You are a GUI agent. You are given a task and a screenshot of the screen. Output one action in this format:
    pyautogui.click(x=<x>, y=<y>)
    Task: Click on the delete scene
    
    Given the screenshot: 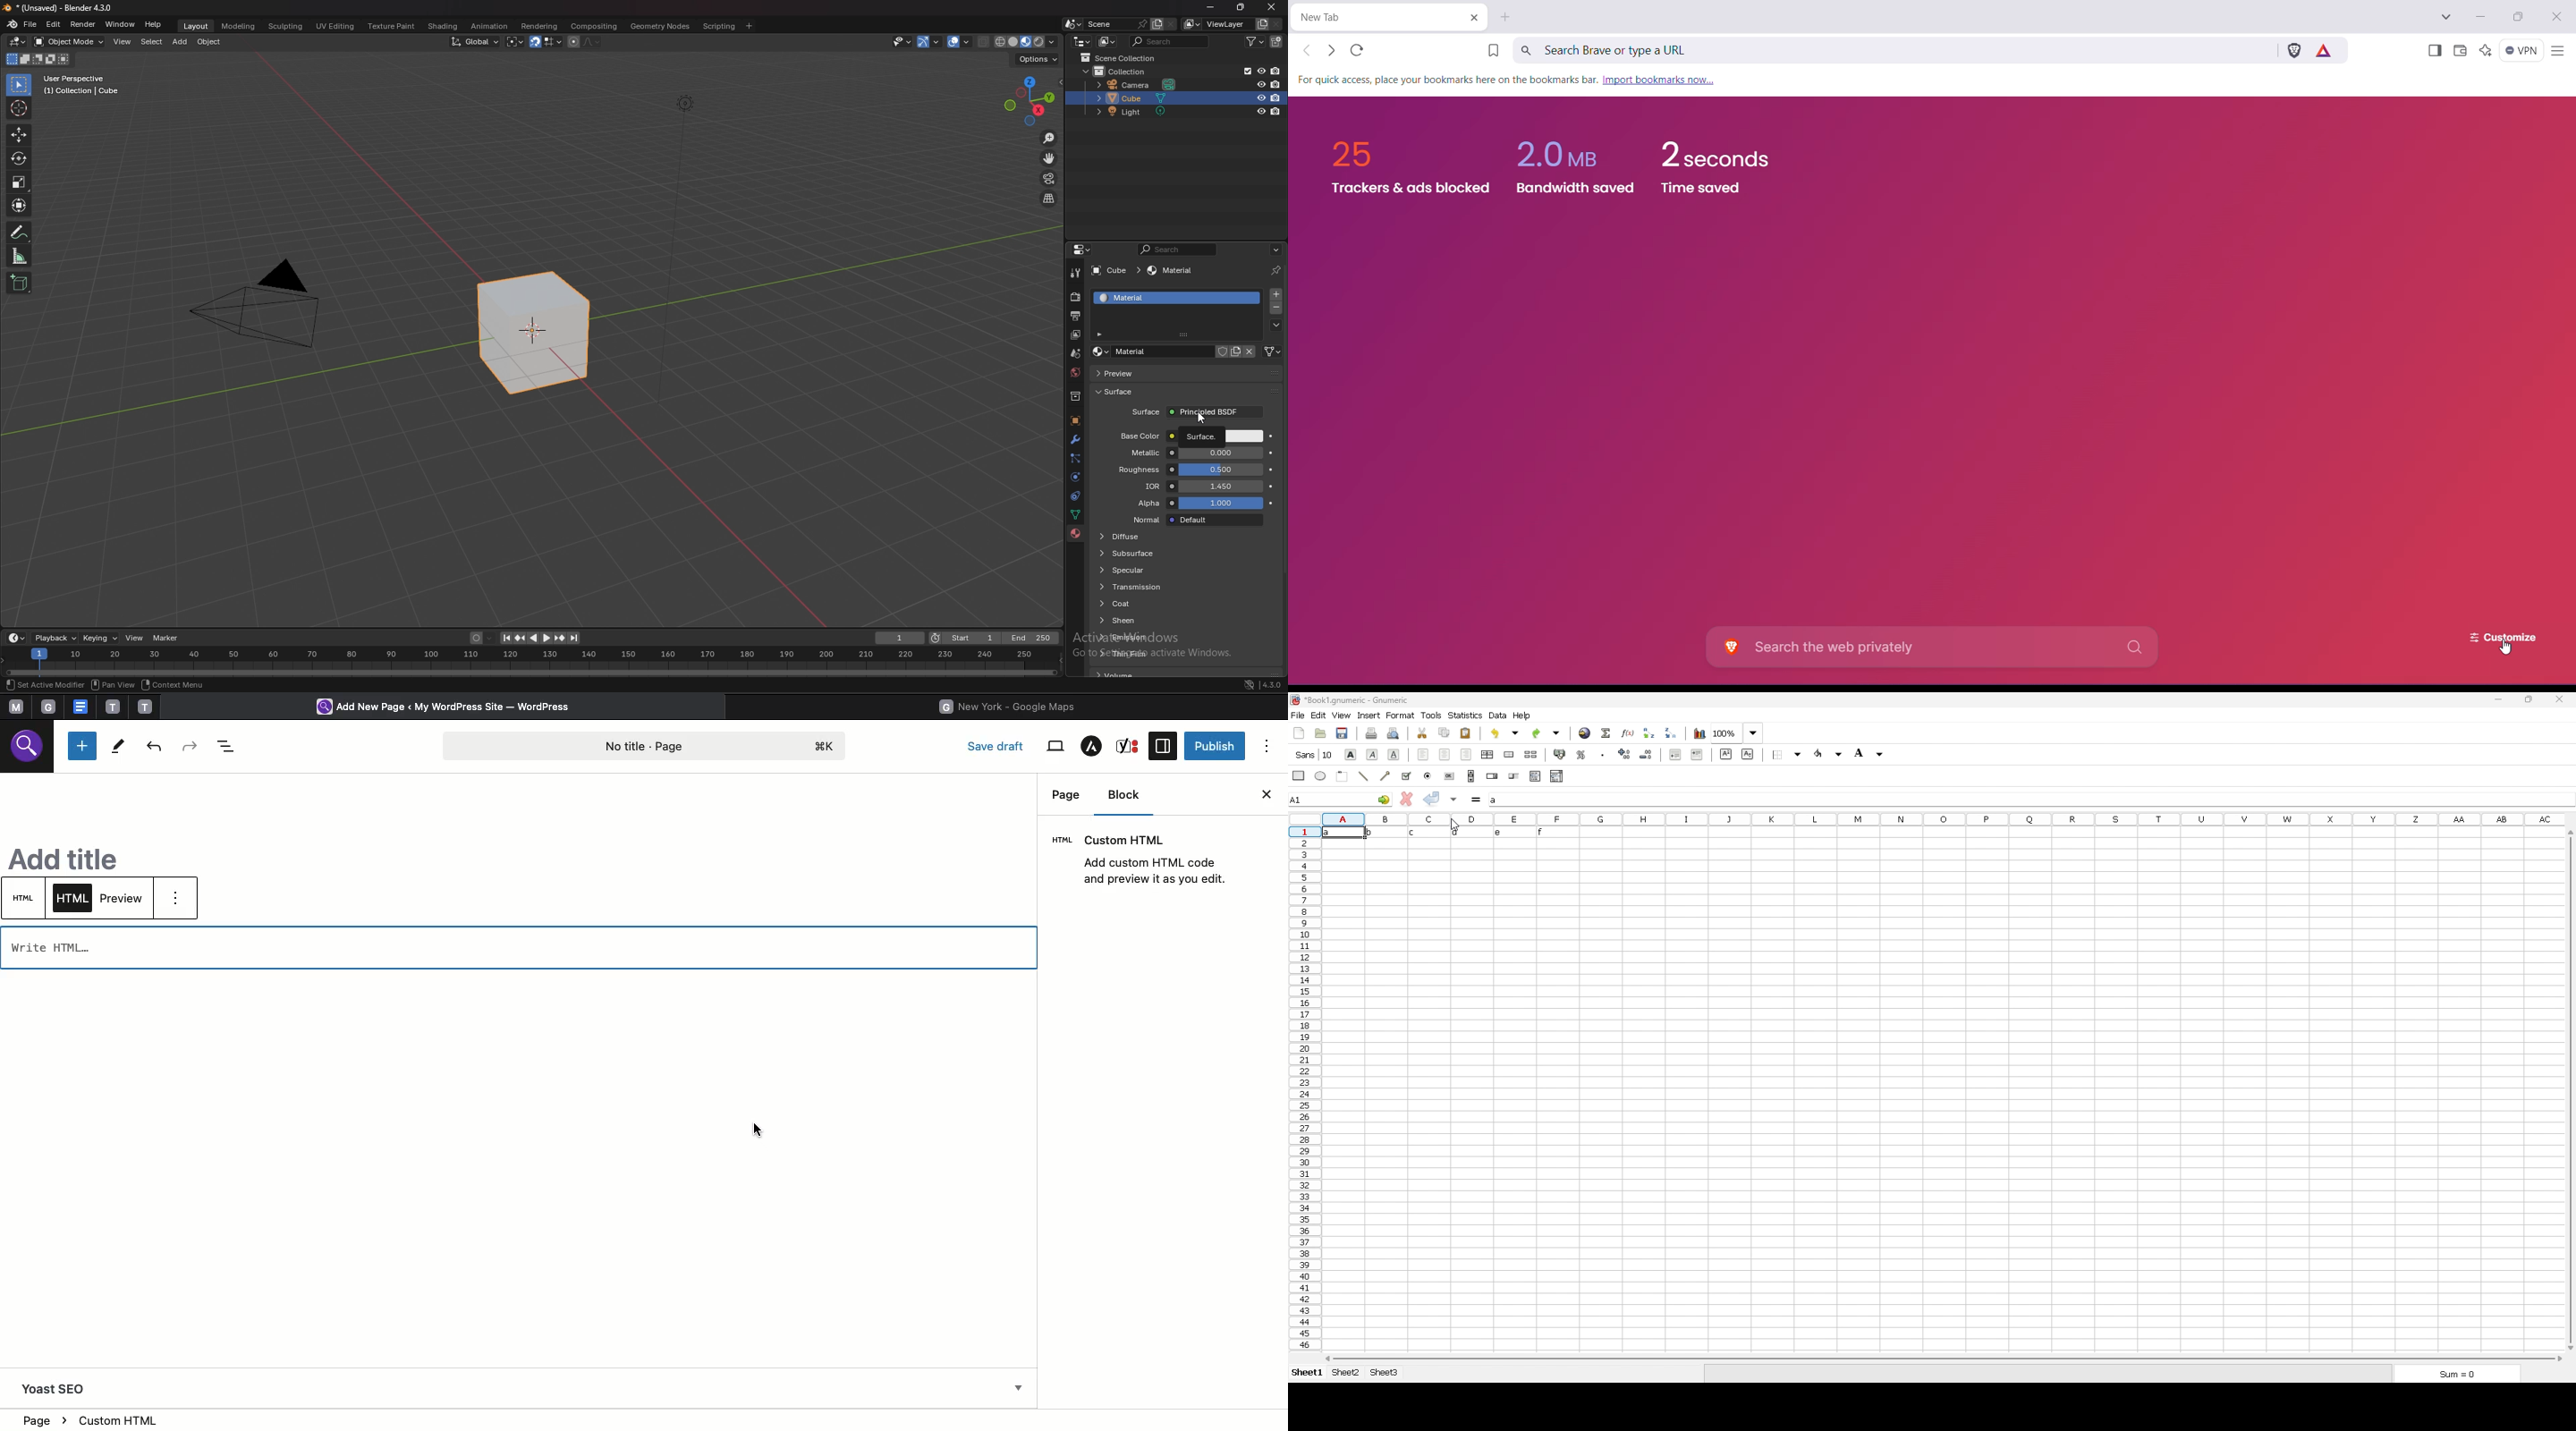 What is the action you would take?
    pyautogui.click(x=1171, y=25)
    